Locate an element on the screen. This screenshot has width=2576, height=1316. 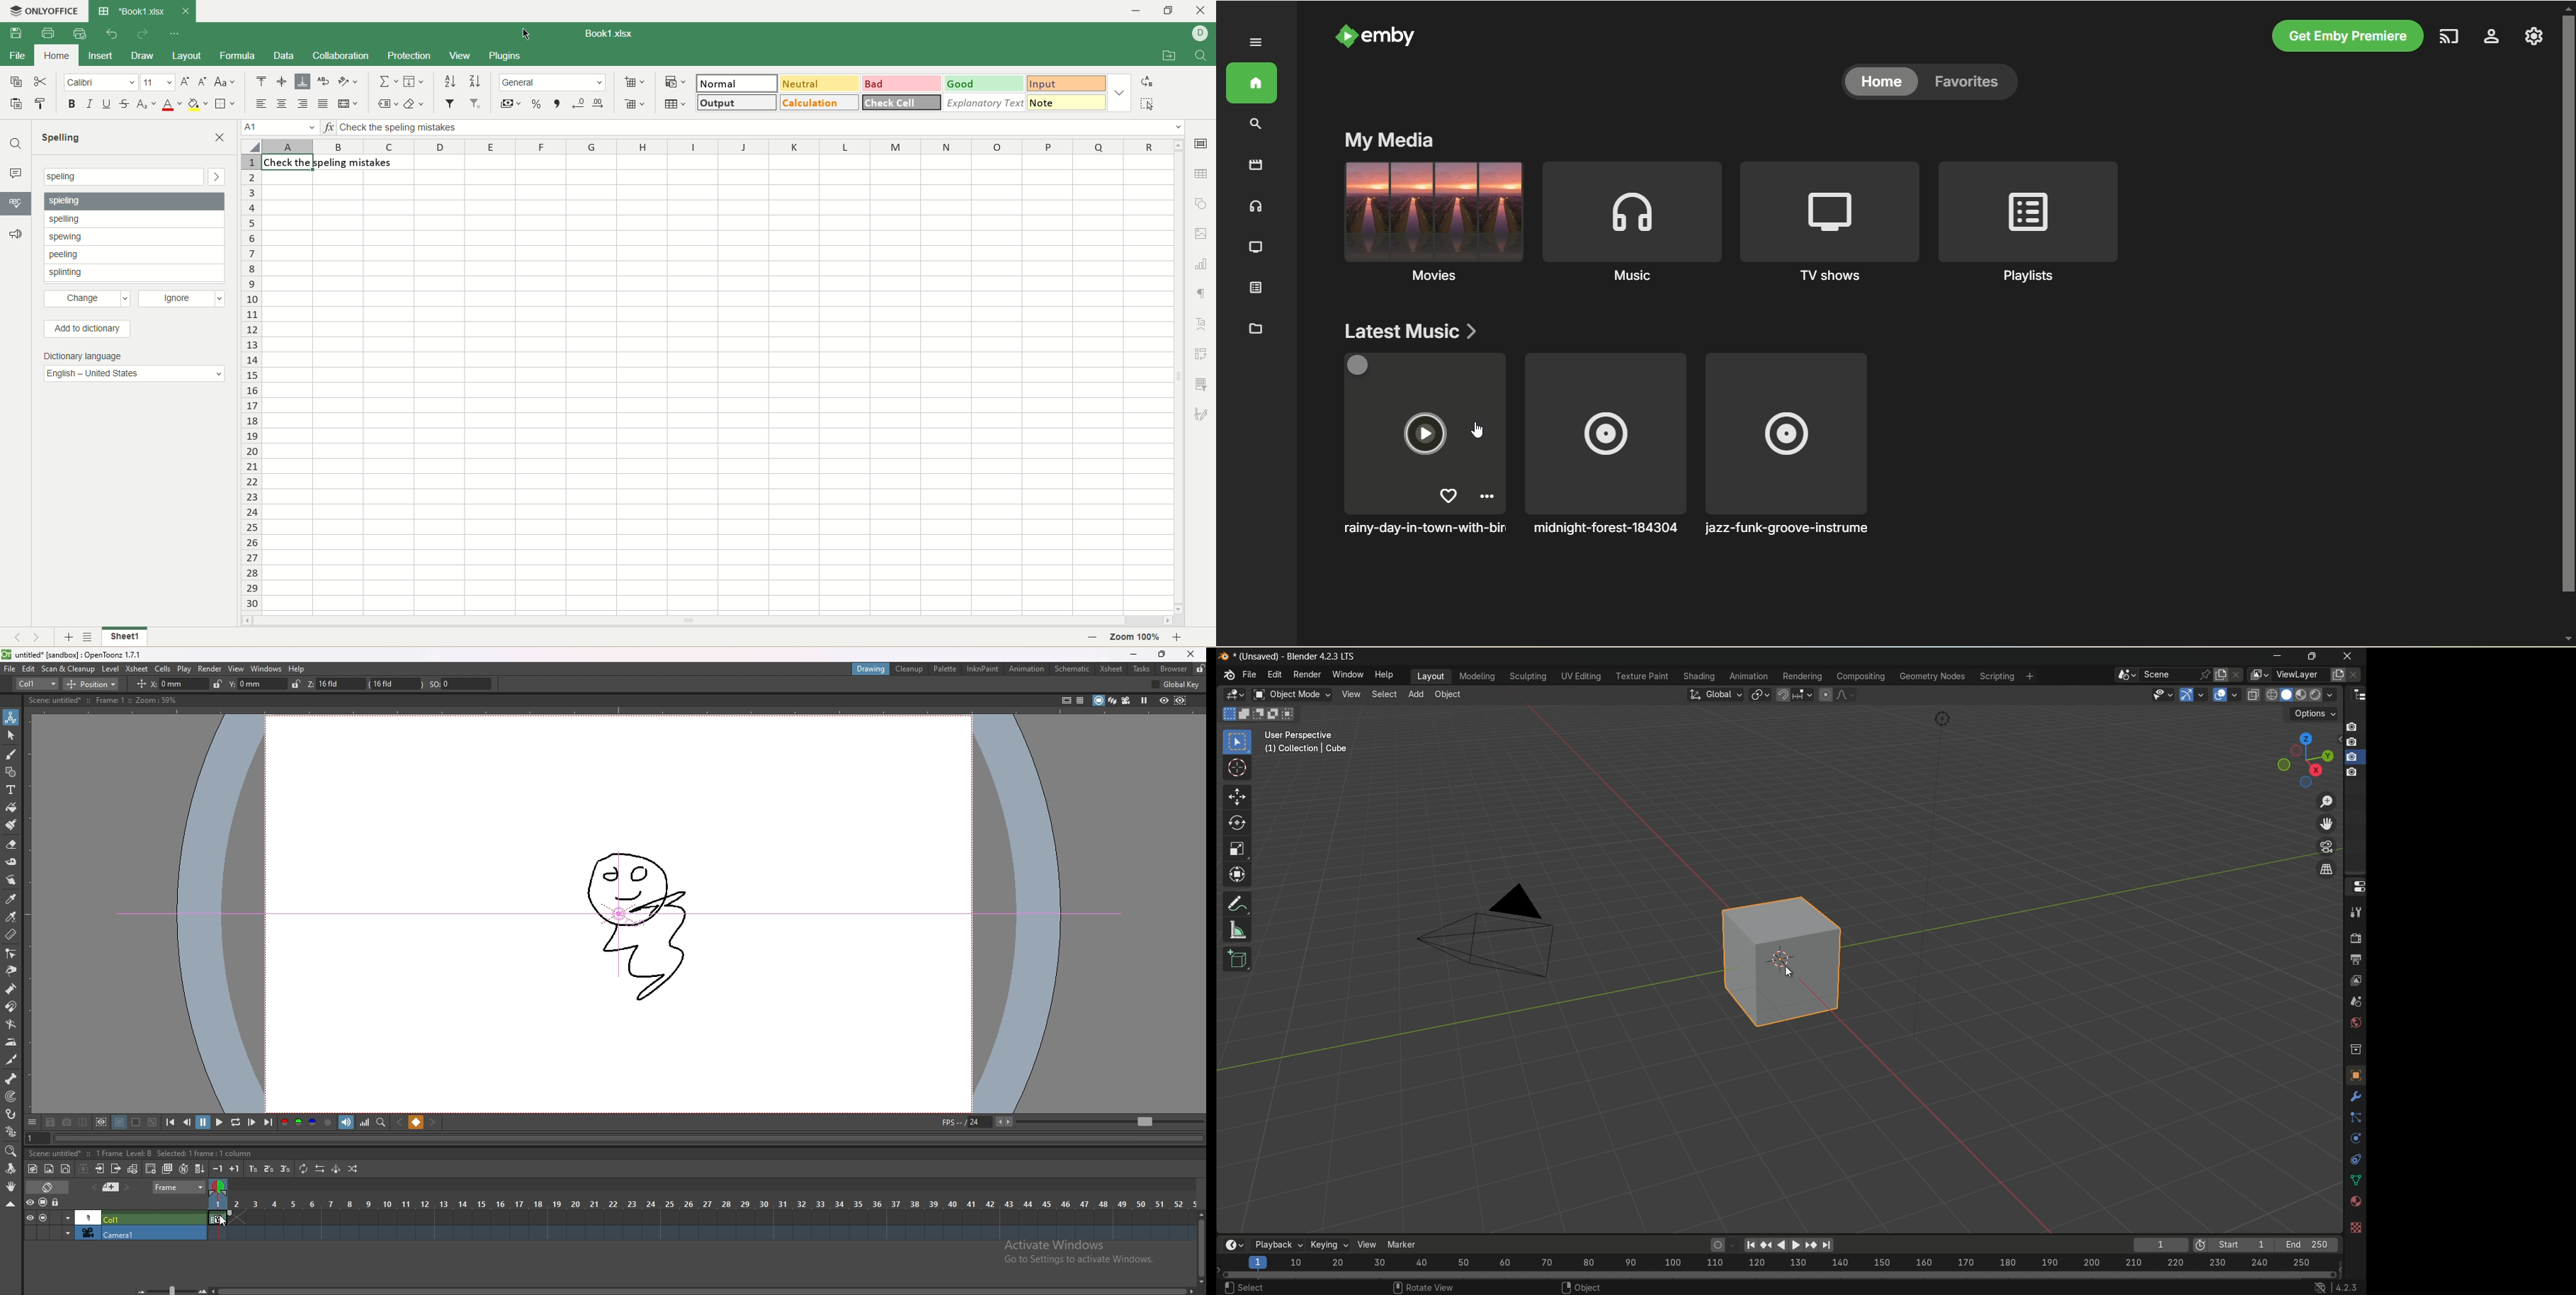
measure is located at coordinates (1238, 930).